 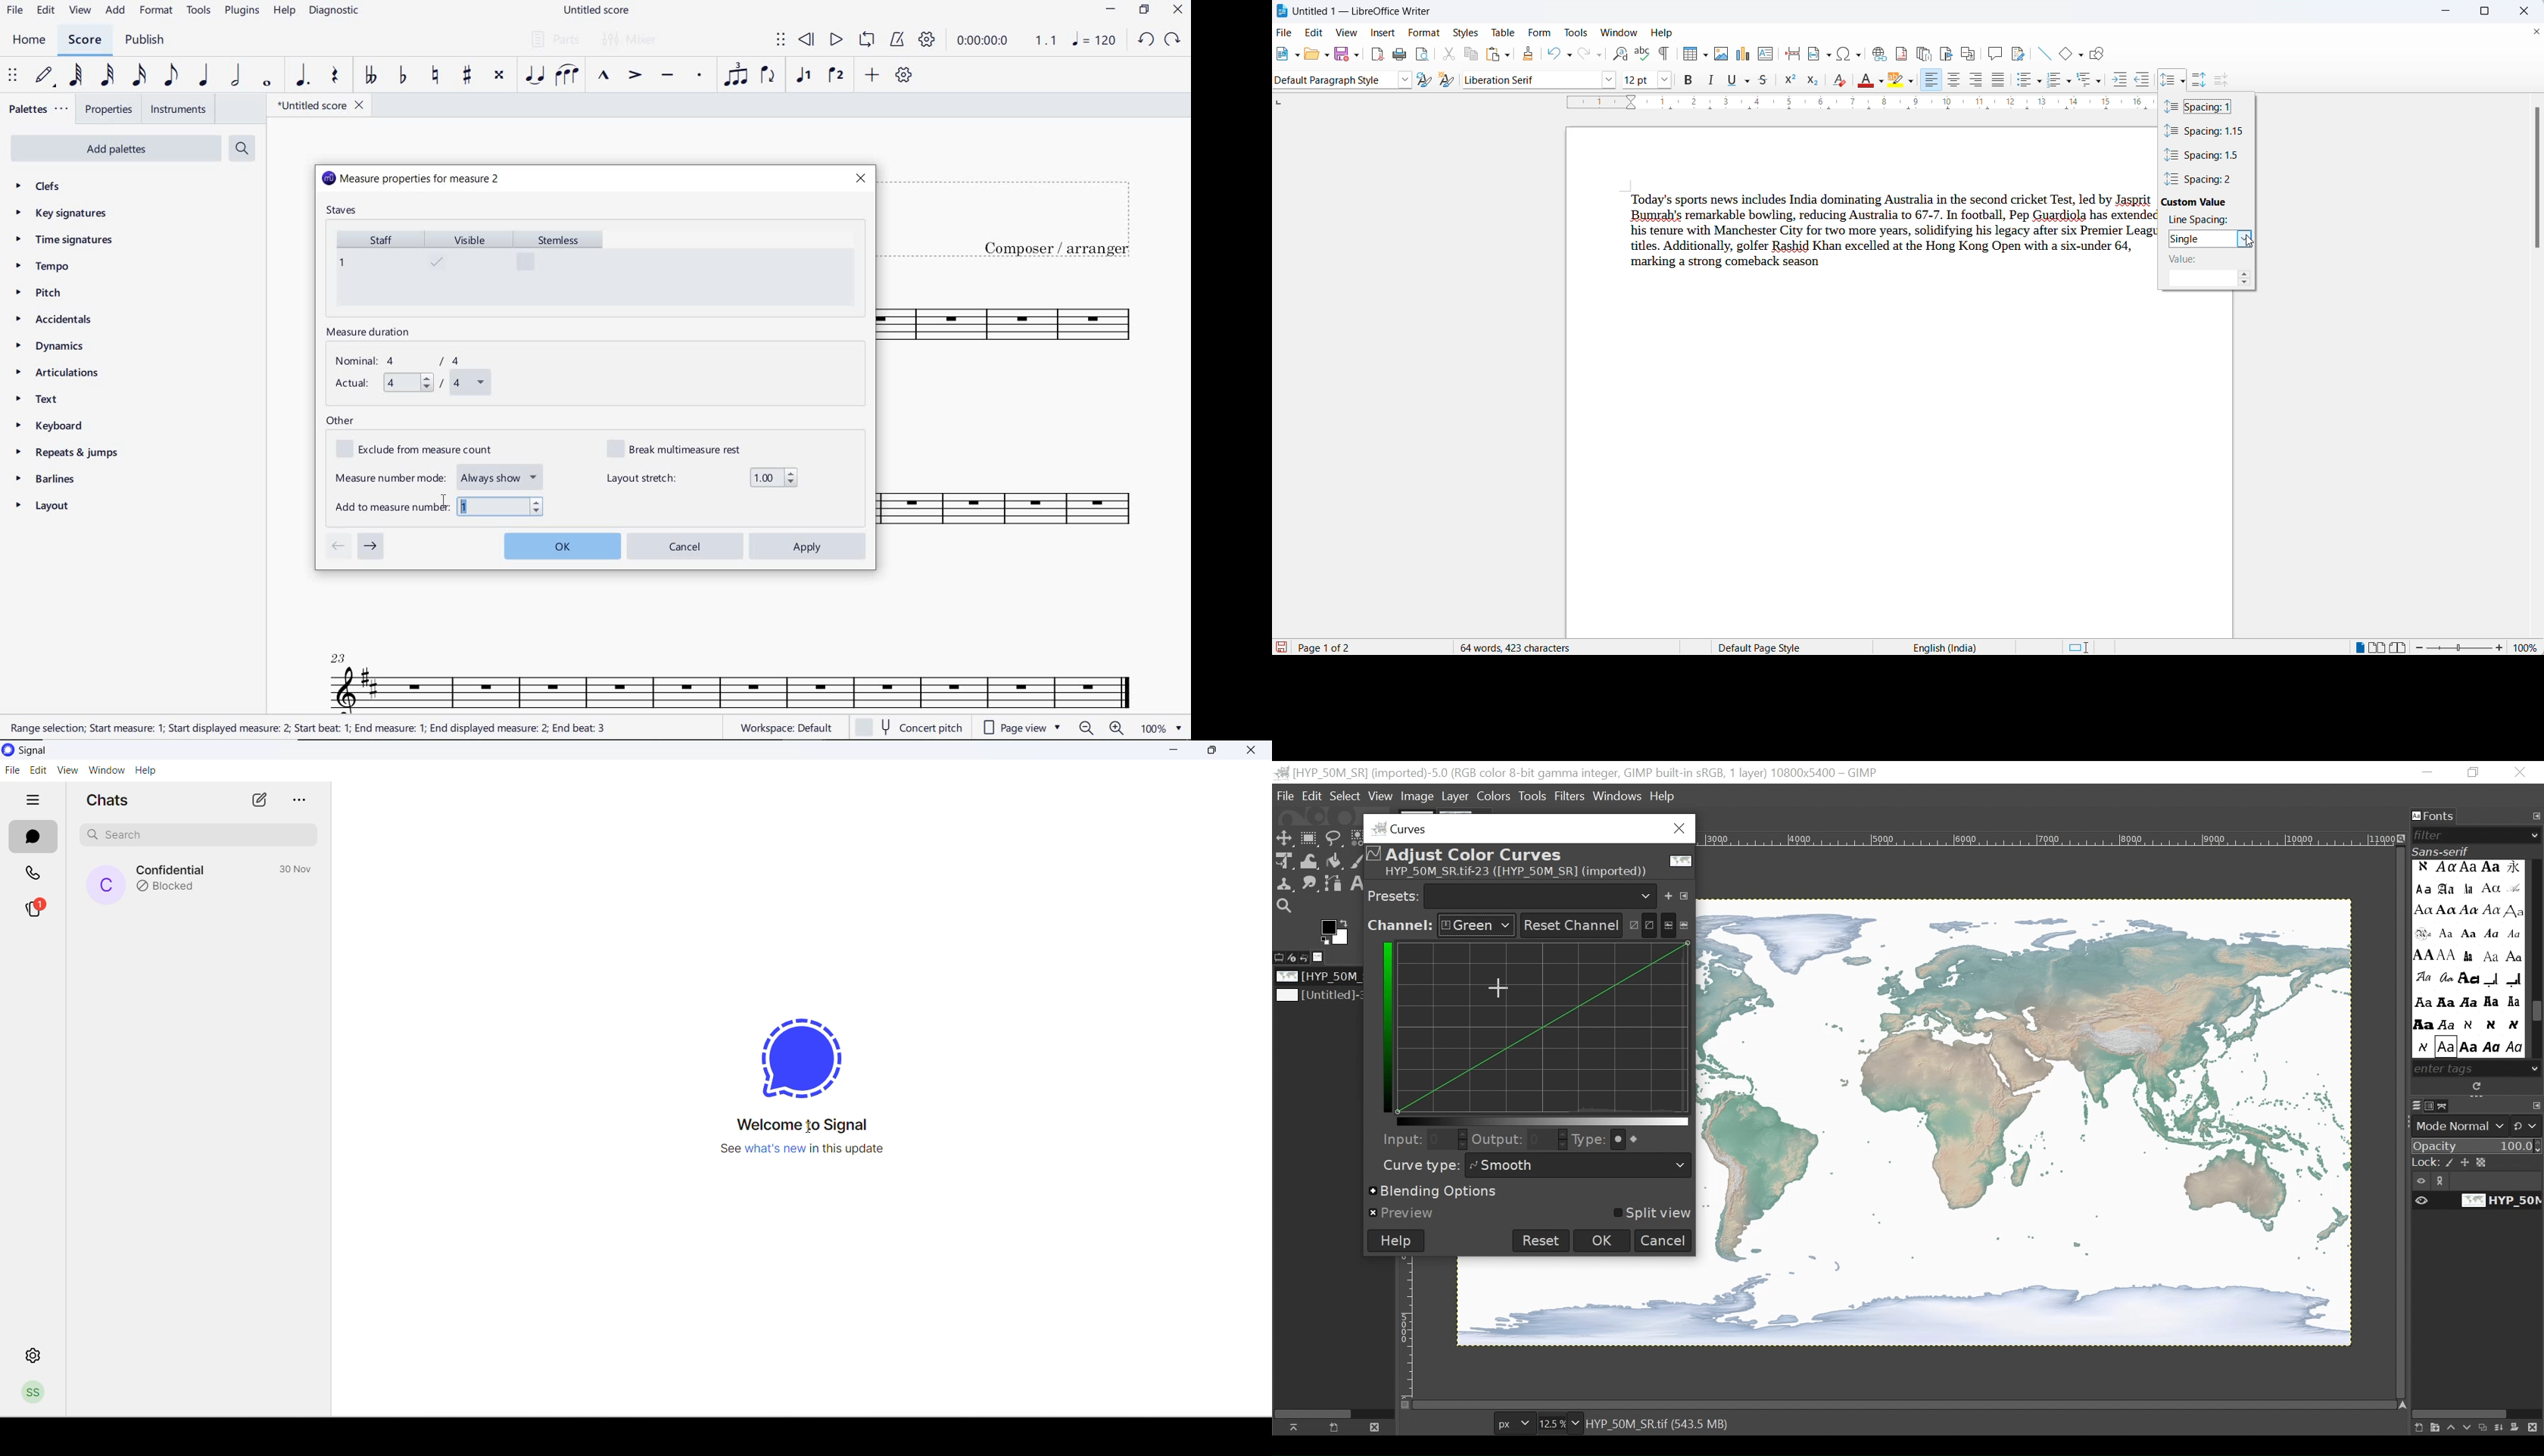 I want to click on custom value heading, so click(x=2200, y=202).